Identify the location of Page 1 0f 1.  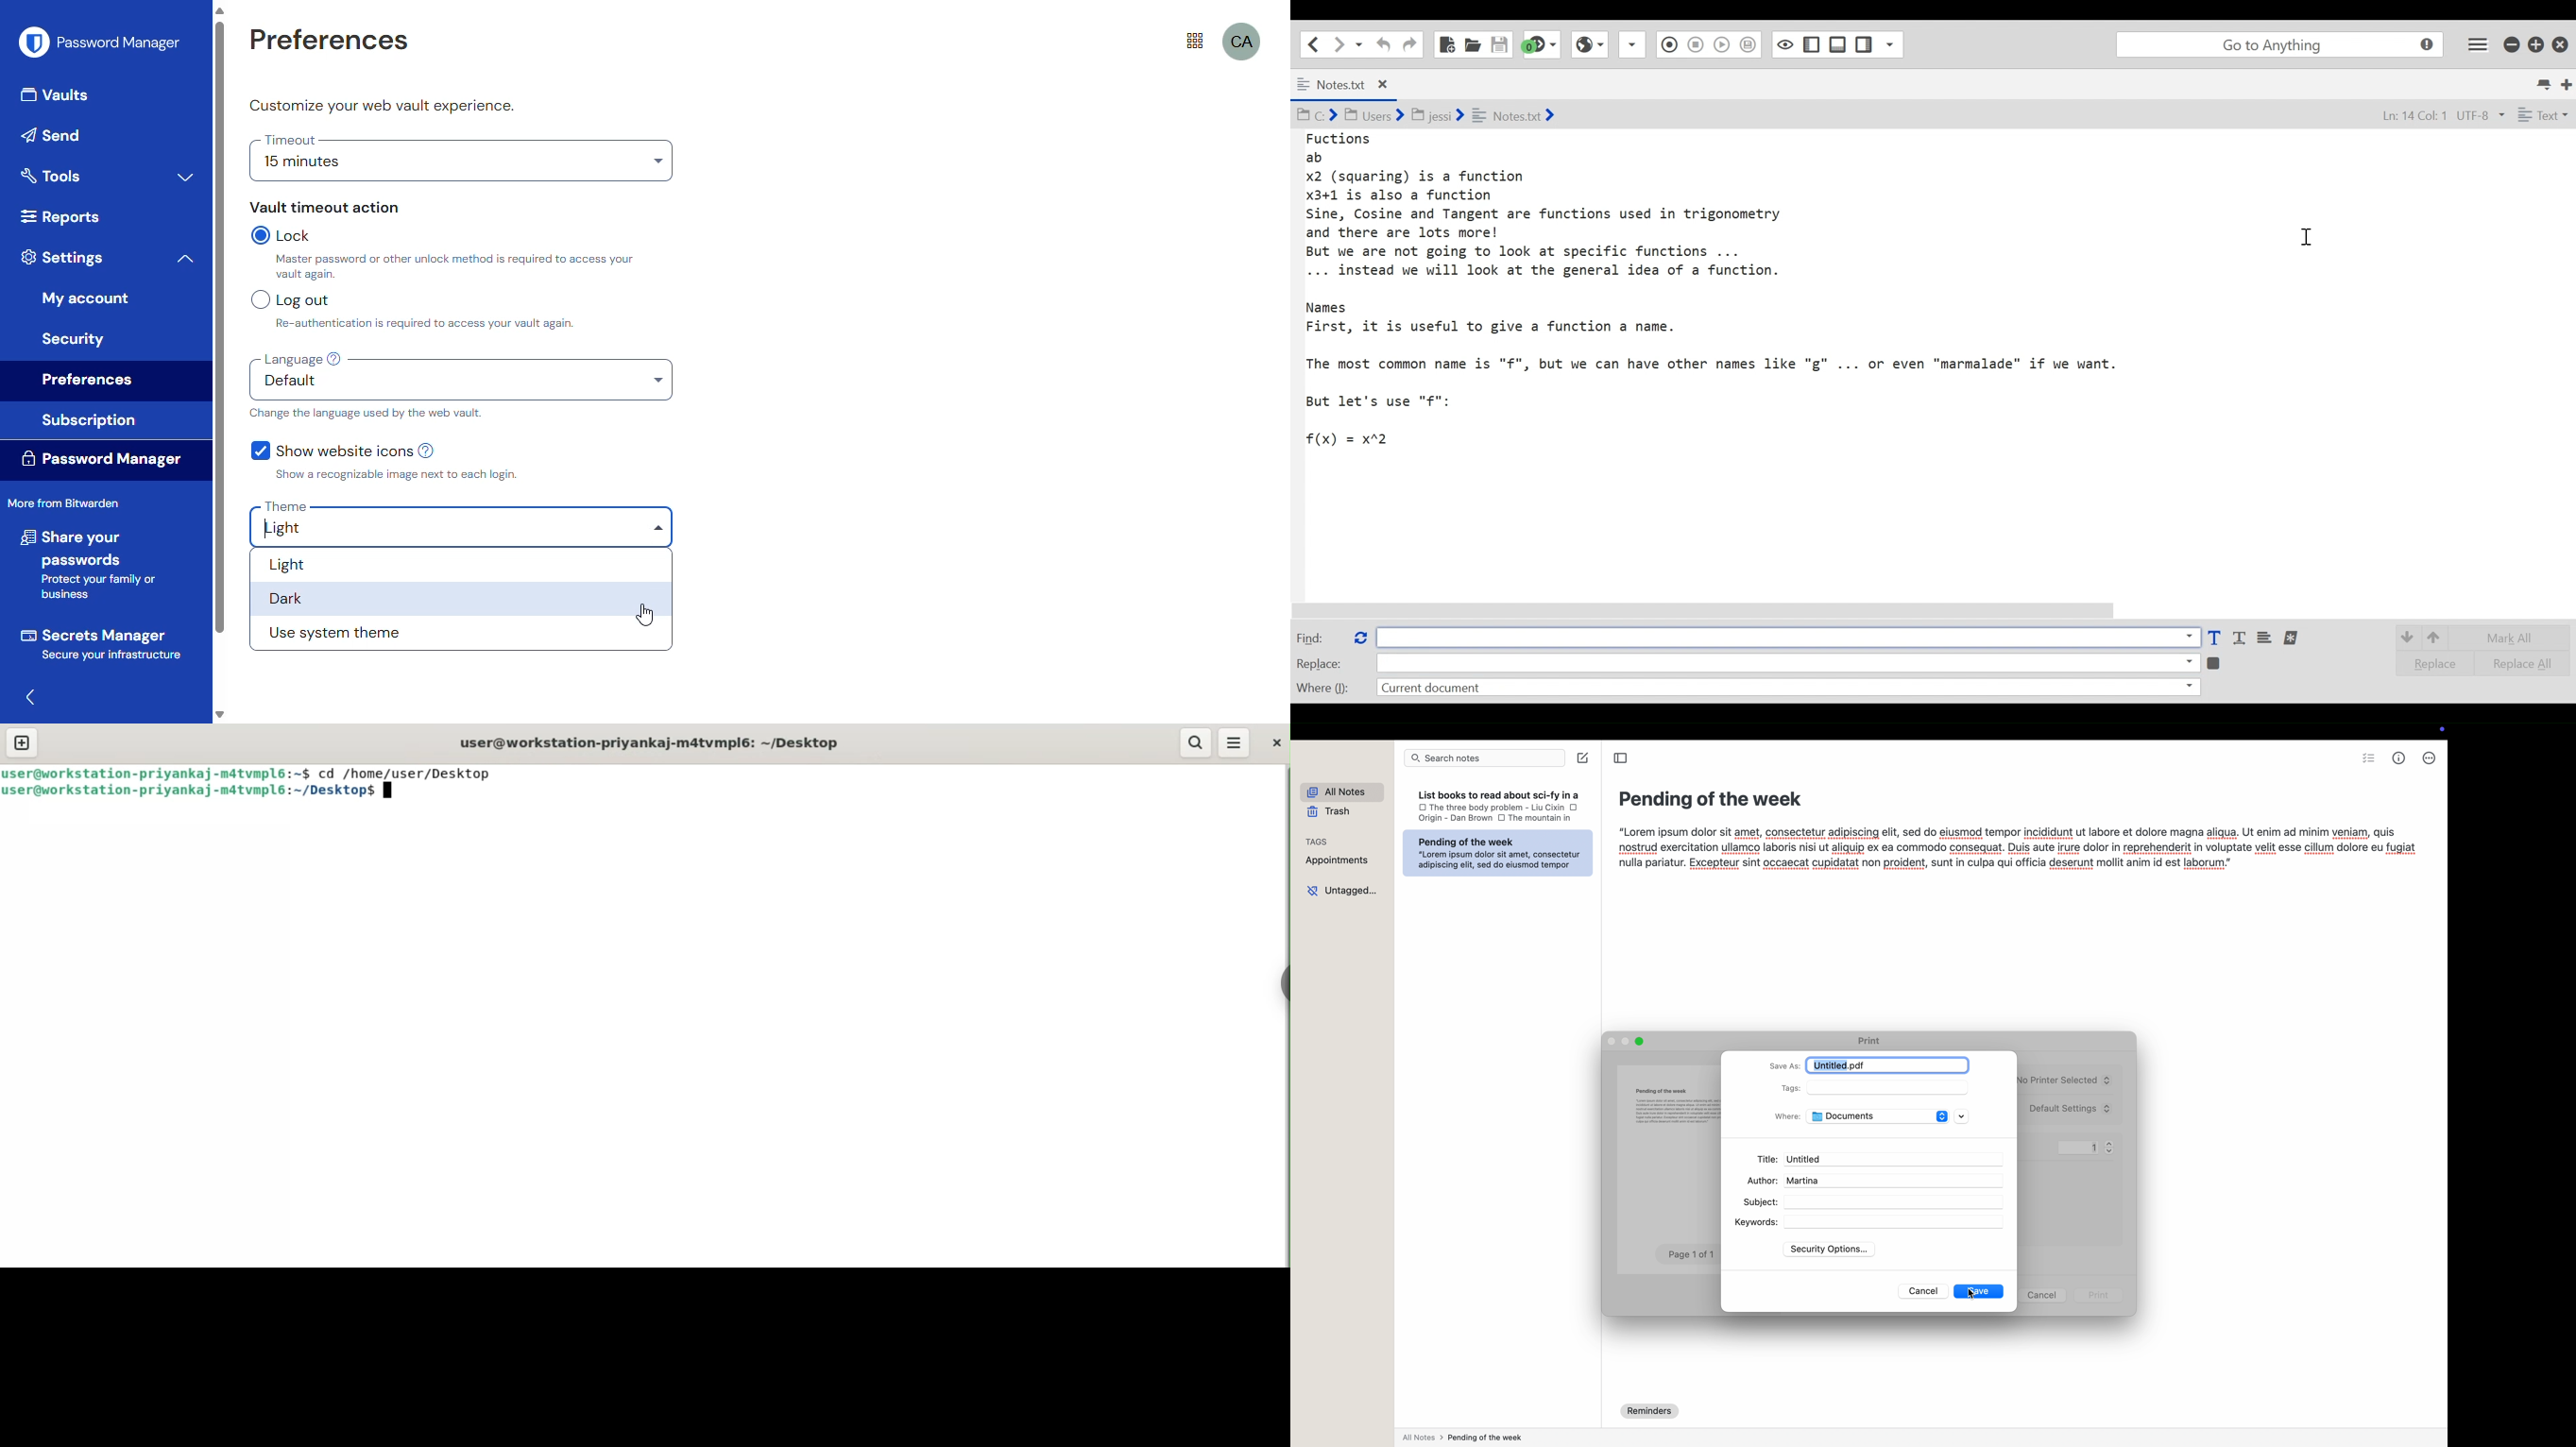
(1680, 1252).